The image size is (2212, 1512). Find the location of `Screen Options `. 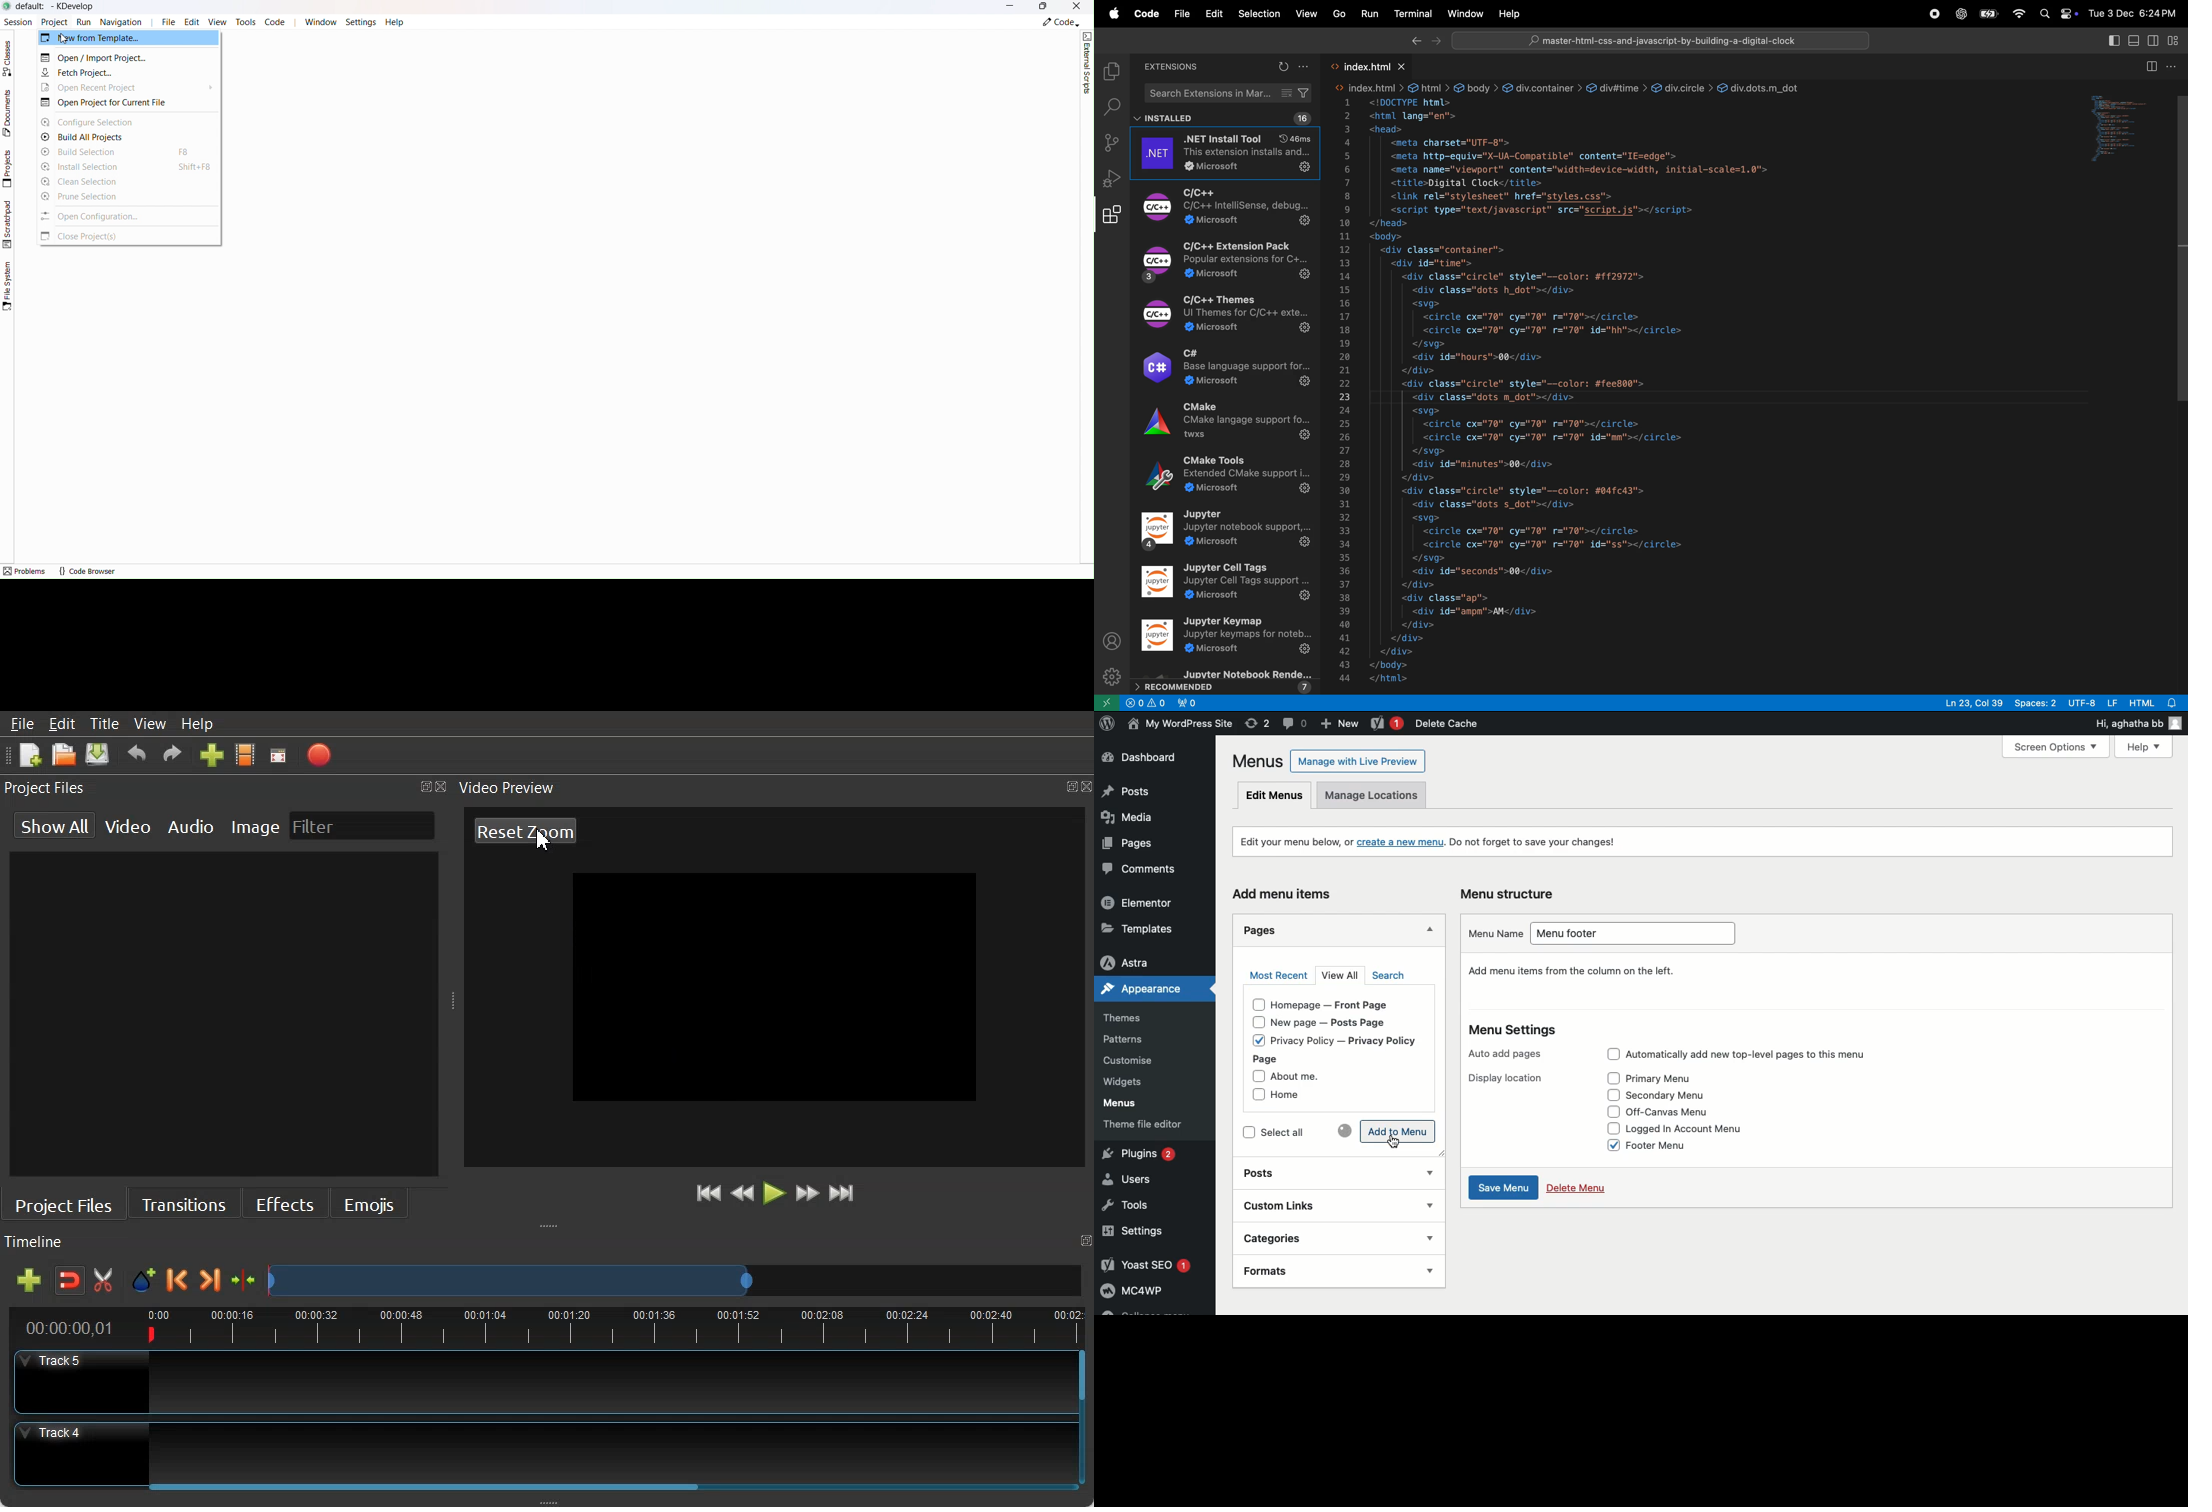

Screen Options  is located at coordinates (2062, 747).